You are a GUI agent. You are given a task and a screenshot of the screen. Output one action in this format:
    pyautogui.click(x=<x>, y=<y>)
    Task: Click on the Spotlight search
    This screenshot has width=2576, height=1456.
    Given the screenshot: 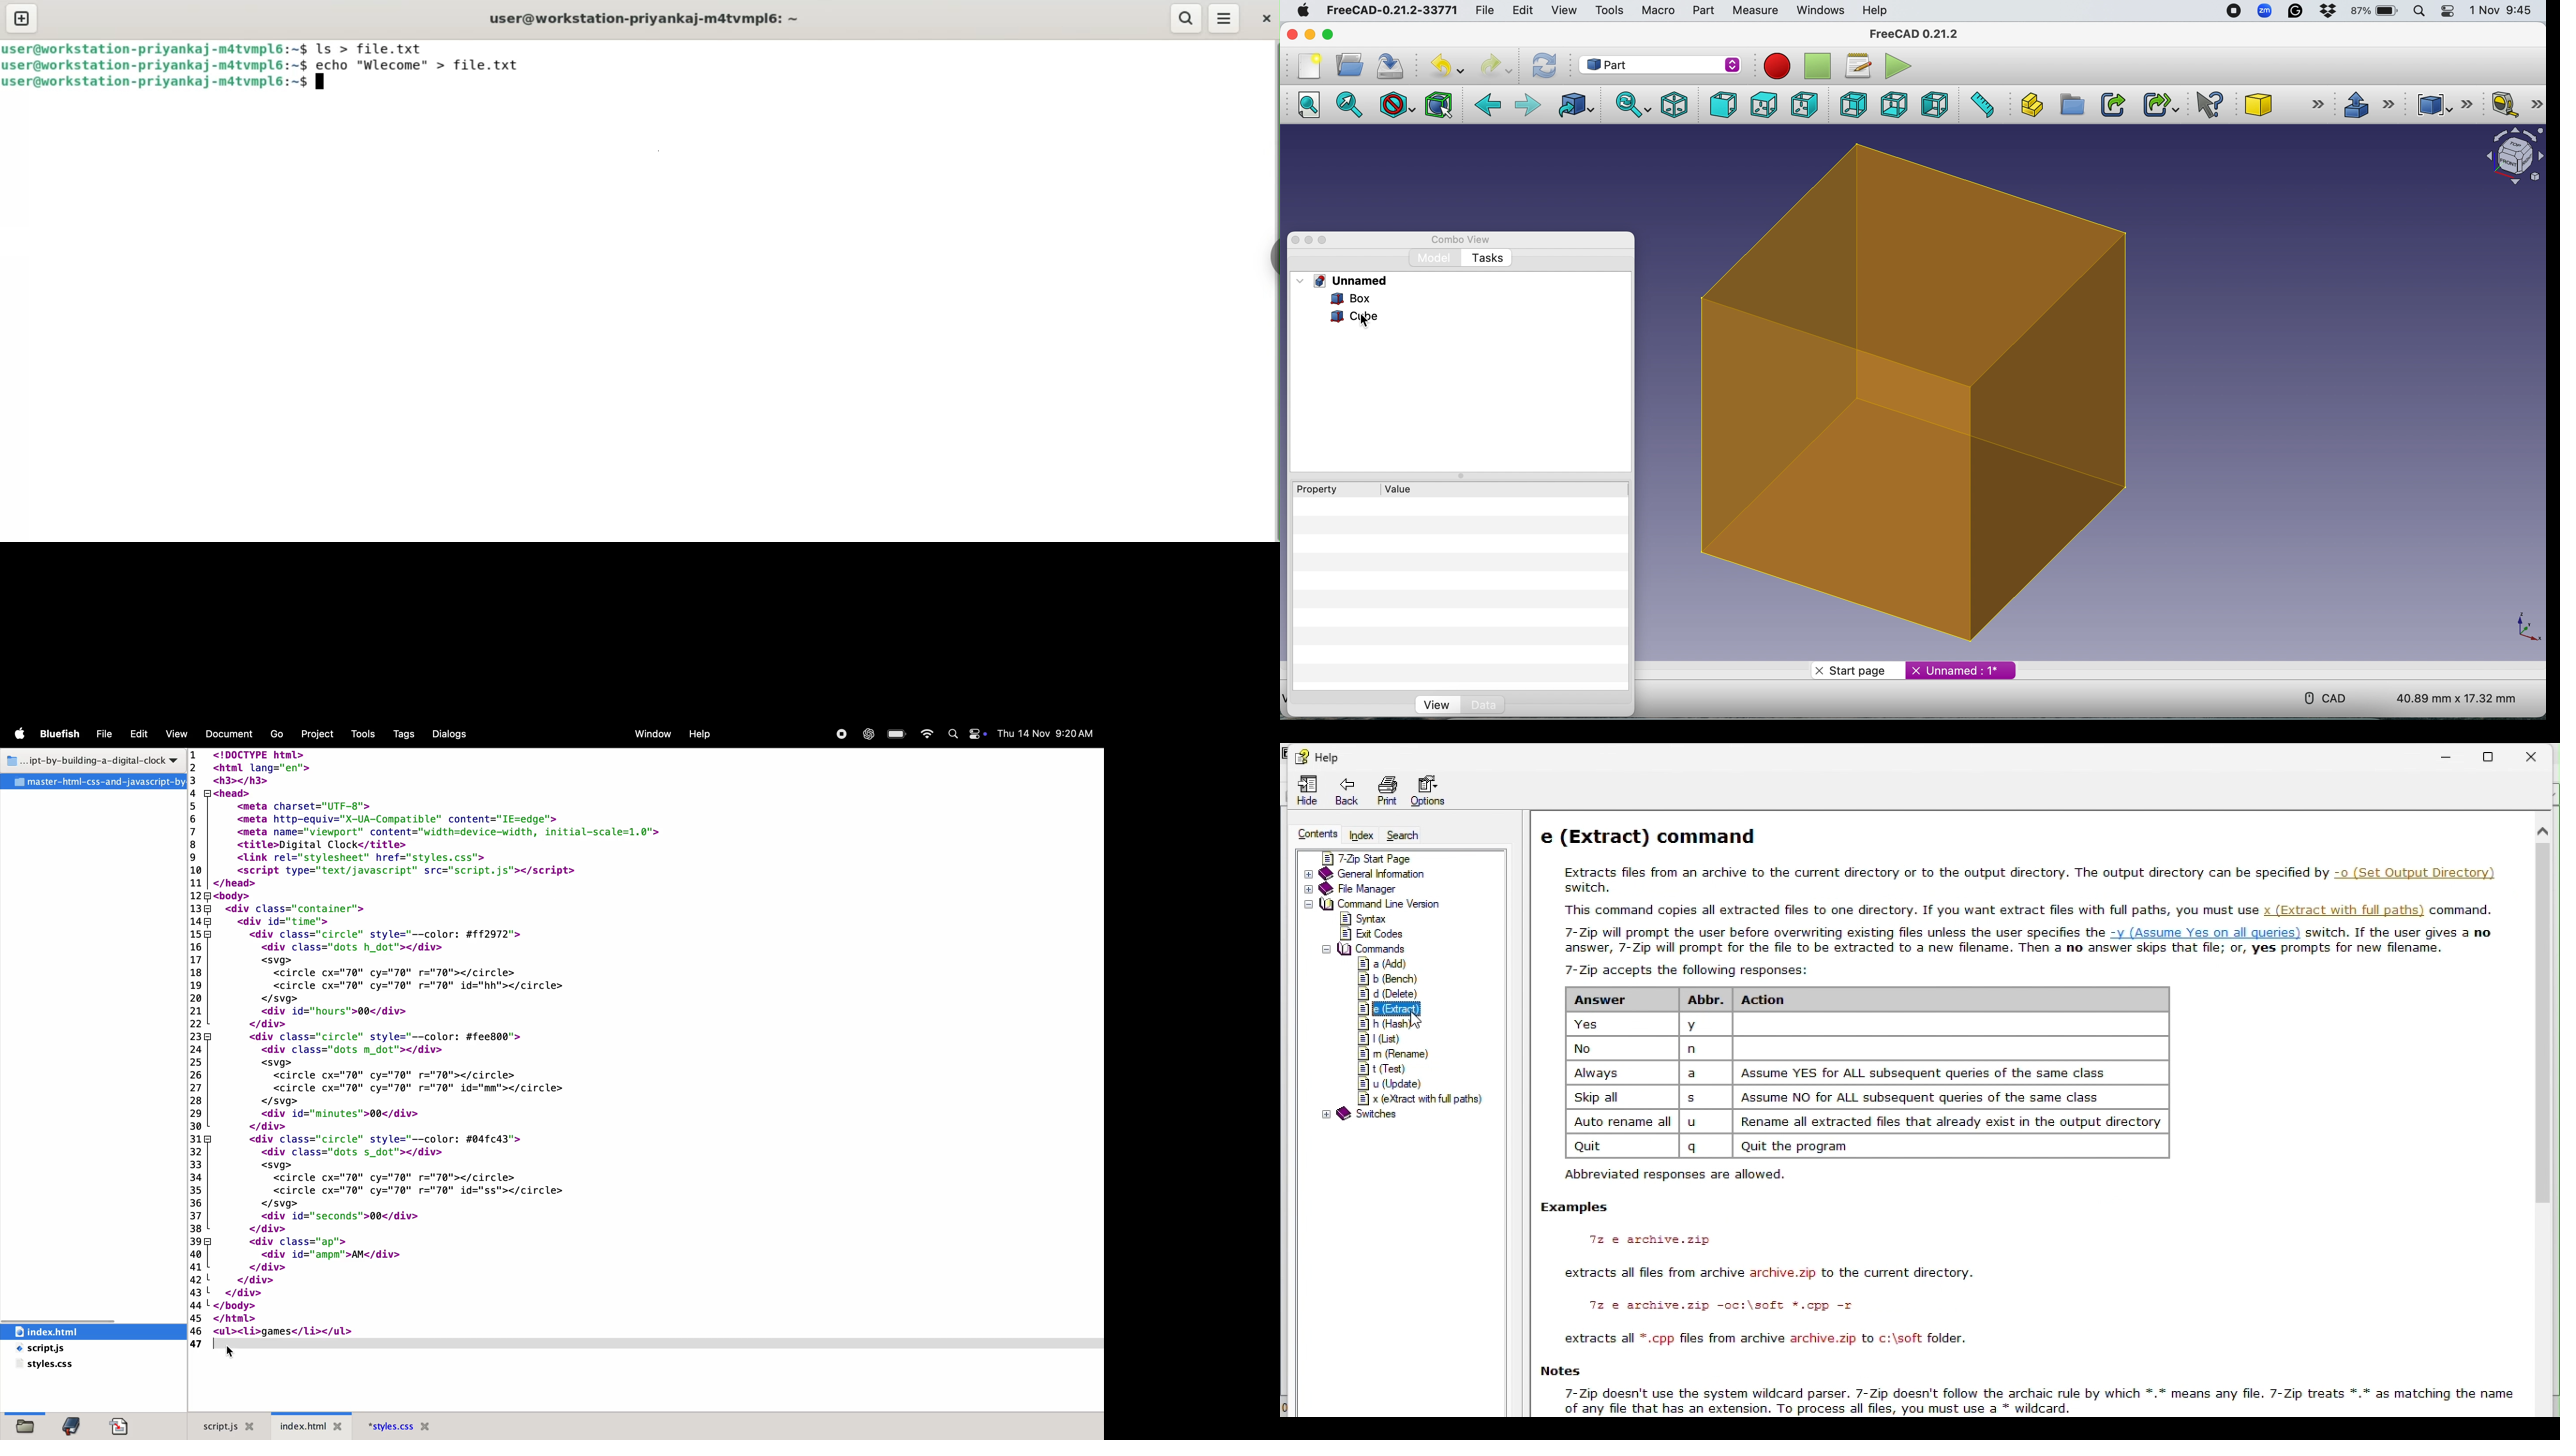 What is the action you would take?
    pyautogui.click(x=2422, y=11)
    